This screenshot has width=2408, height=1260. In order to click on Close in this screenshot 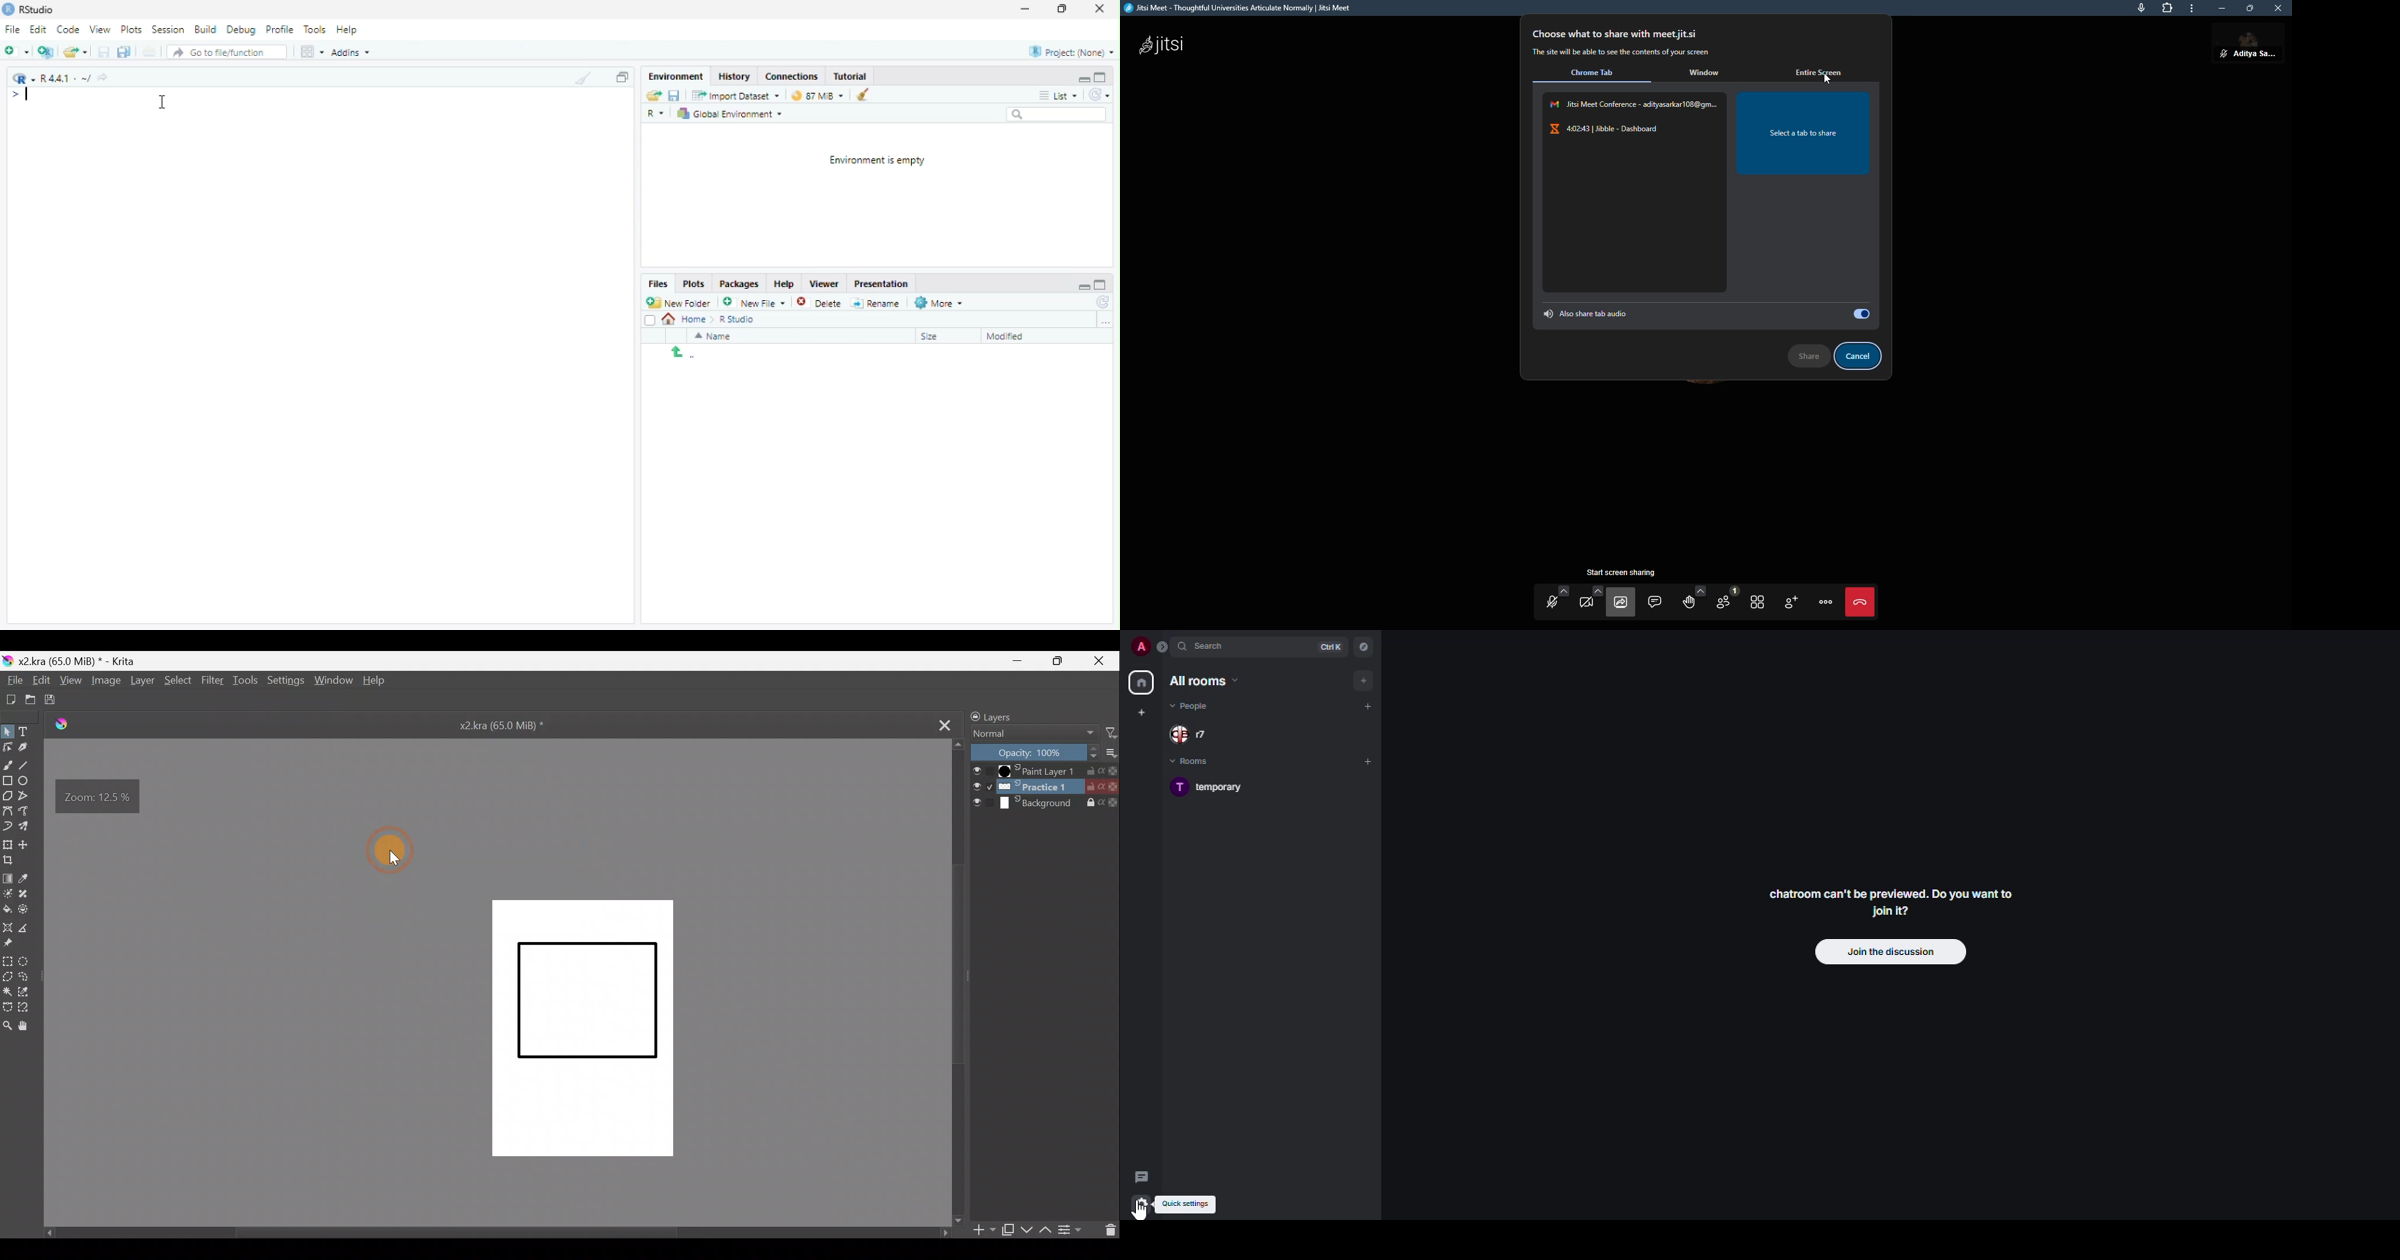, I will do `click(1099, 10)`.